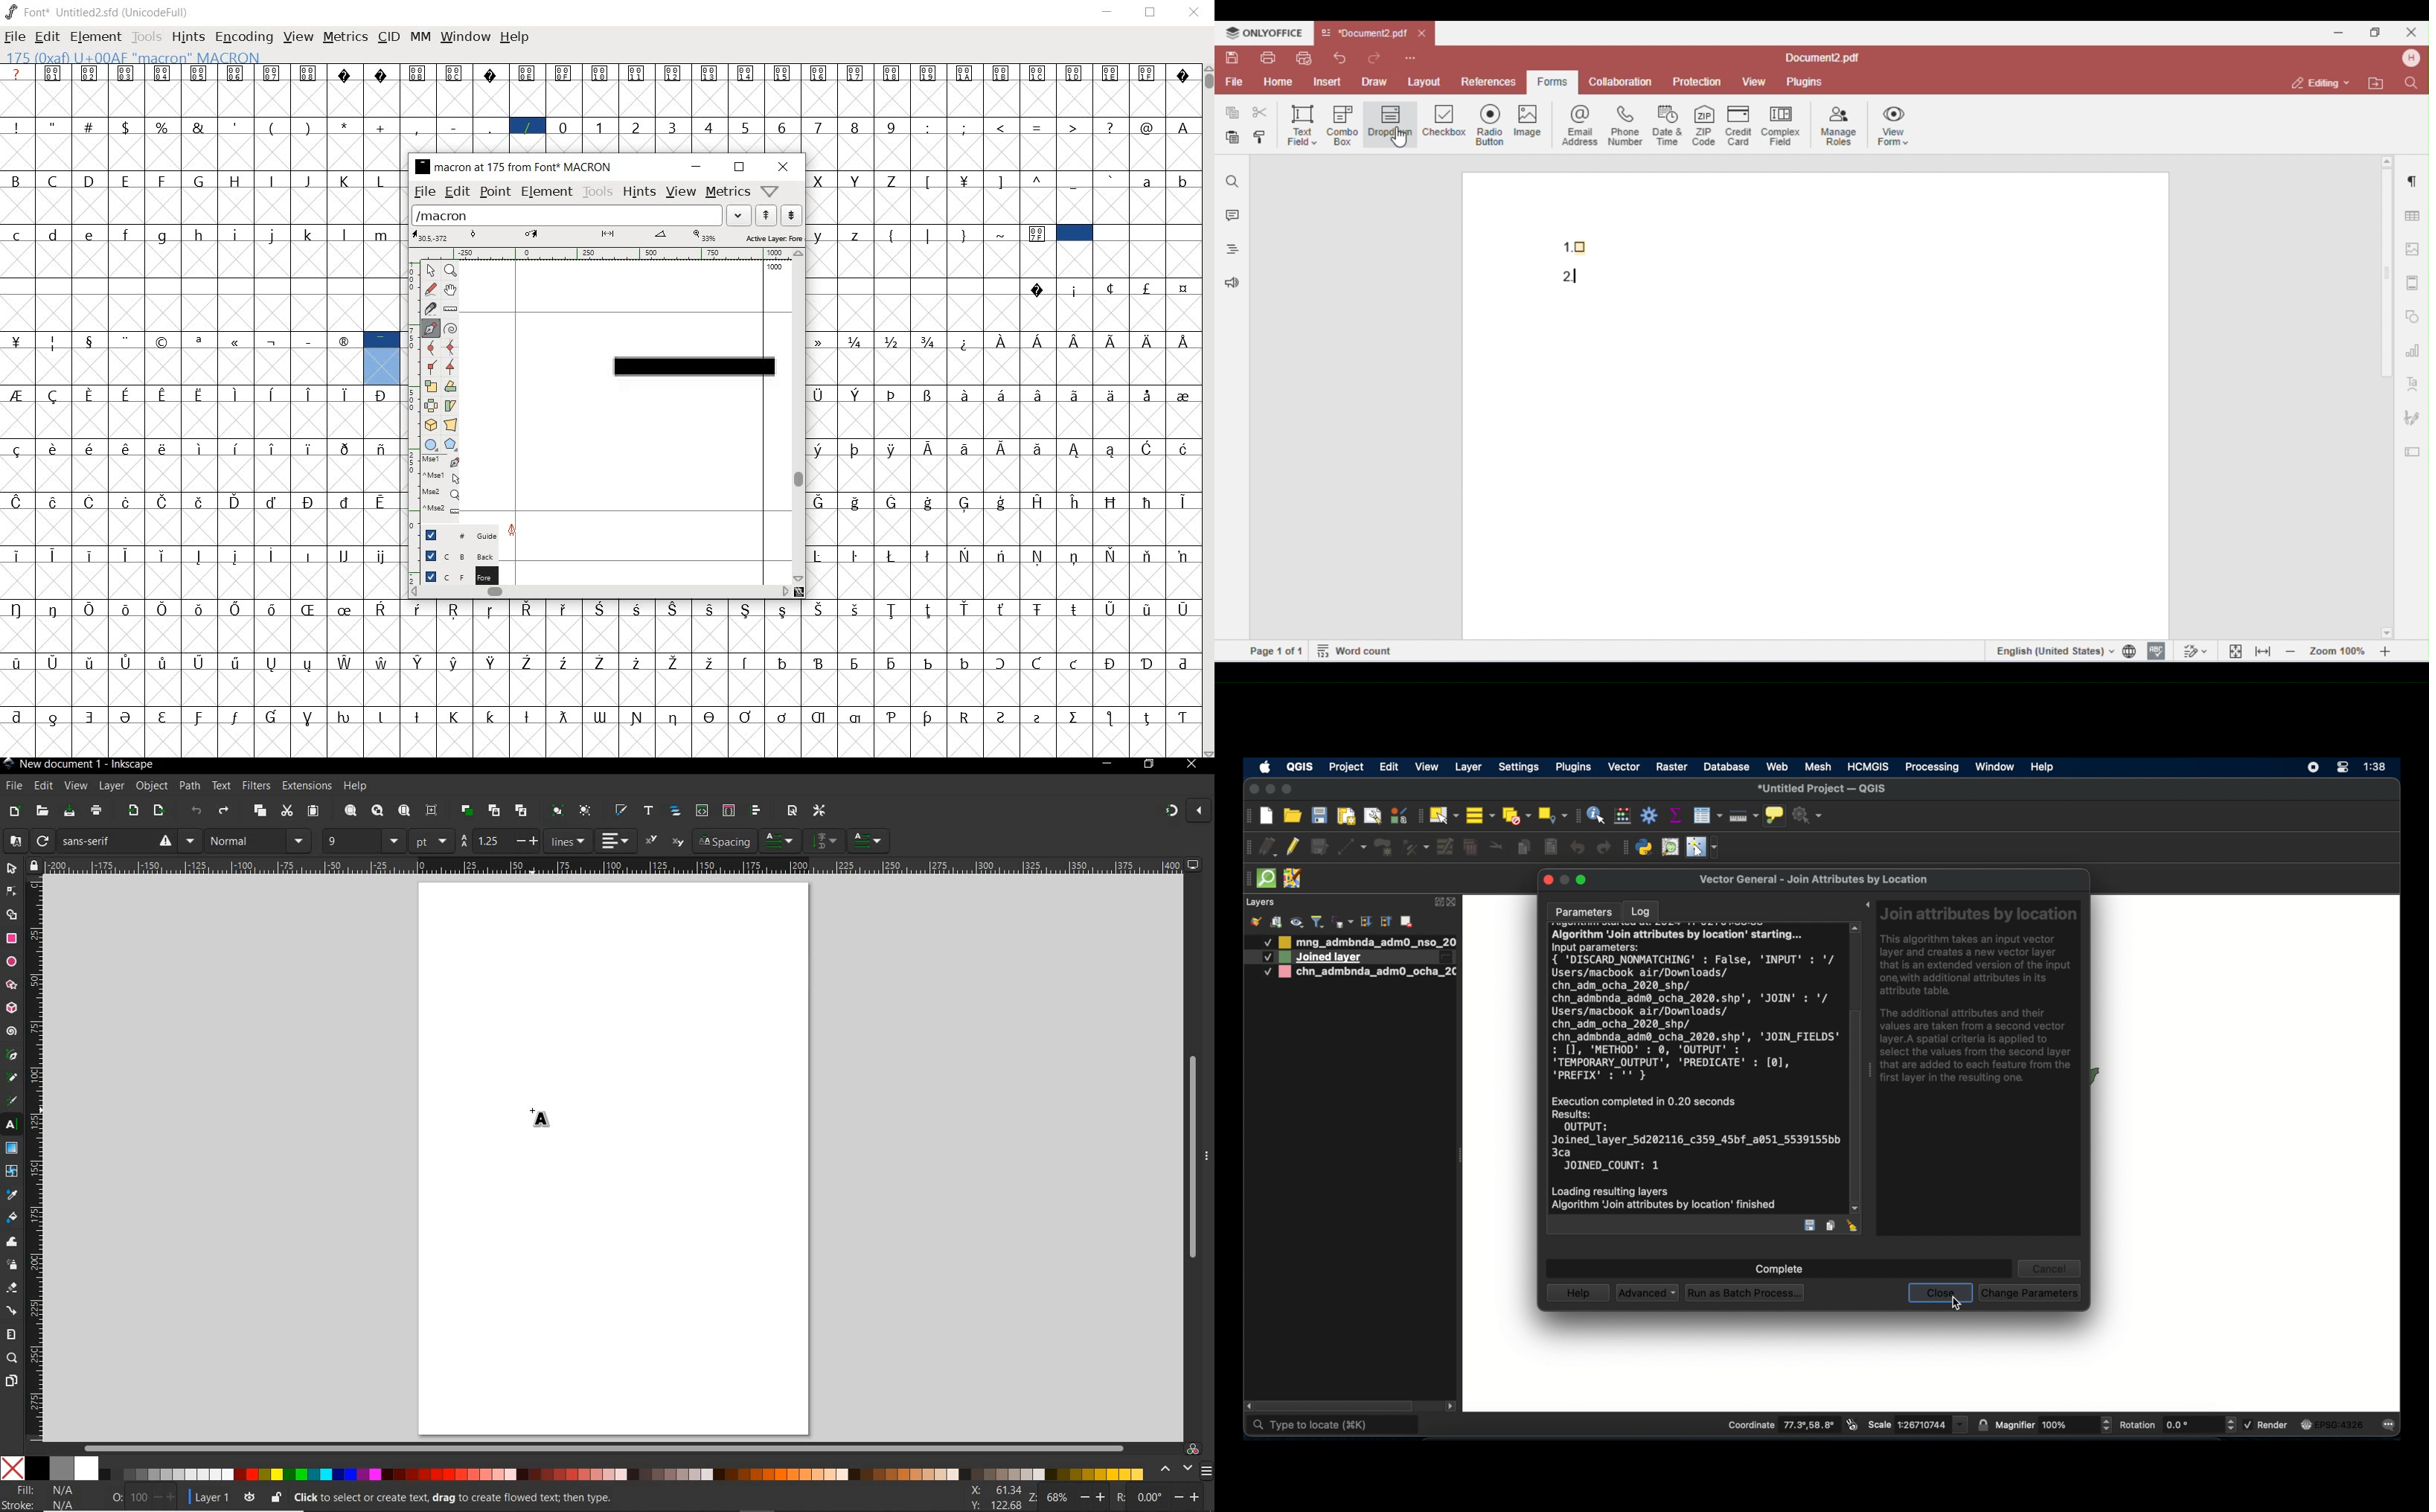  I want to click on group, so click(555, 810).